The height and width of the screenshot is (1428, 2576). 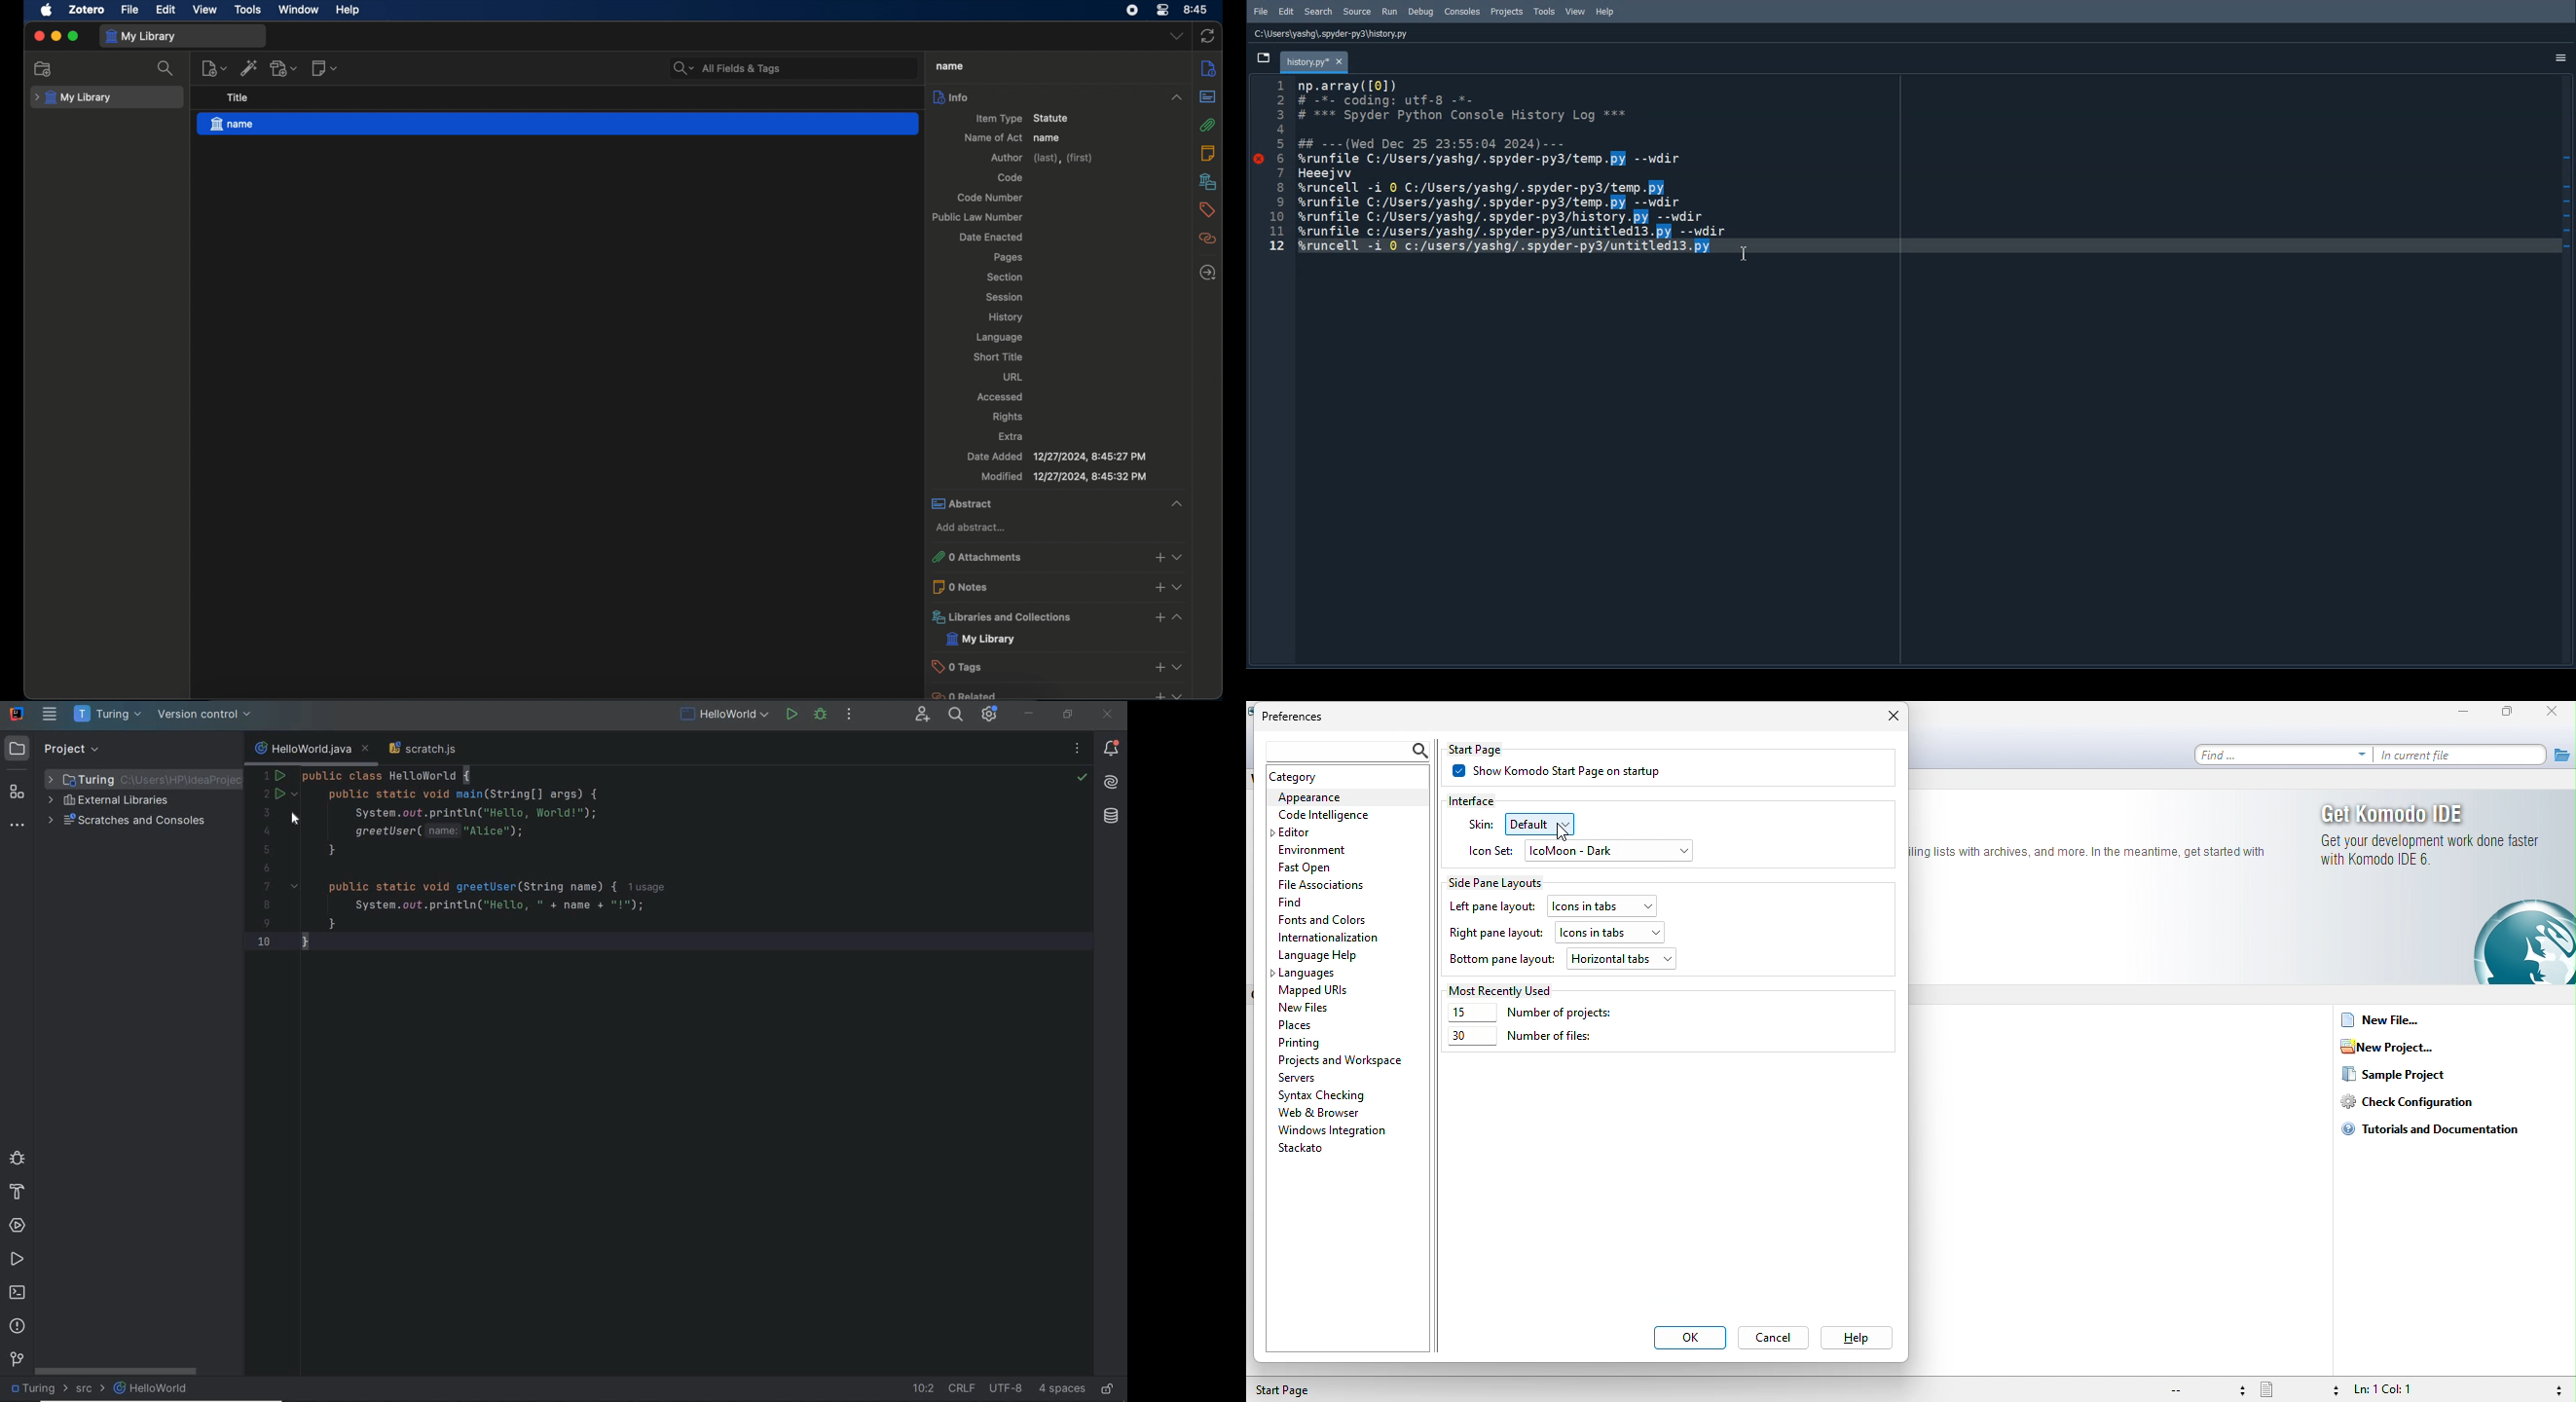 What do you see at coordinates (851, 715) in the screenshot?
I see `more actions` at bounding box center [851, 715].